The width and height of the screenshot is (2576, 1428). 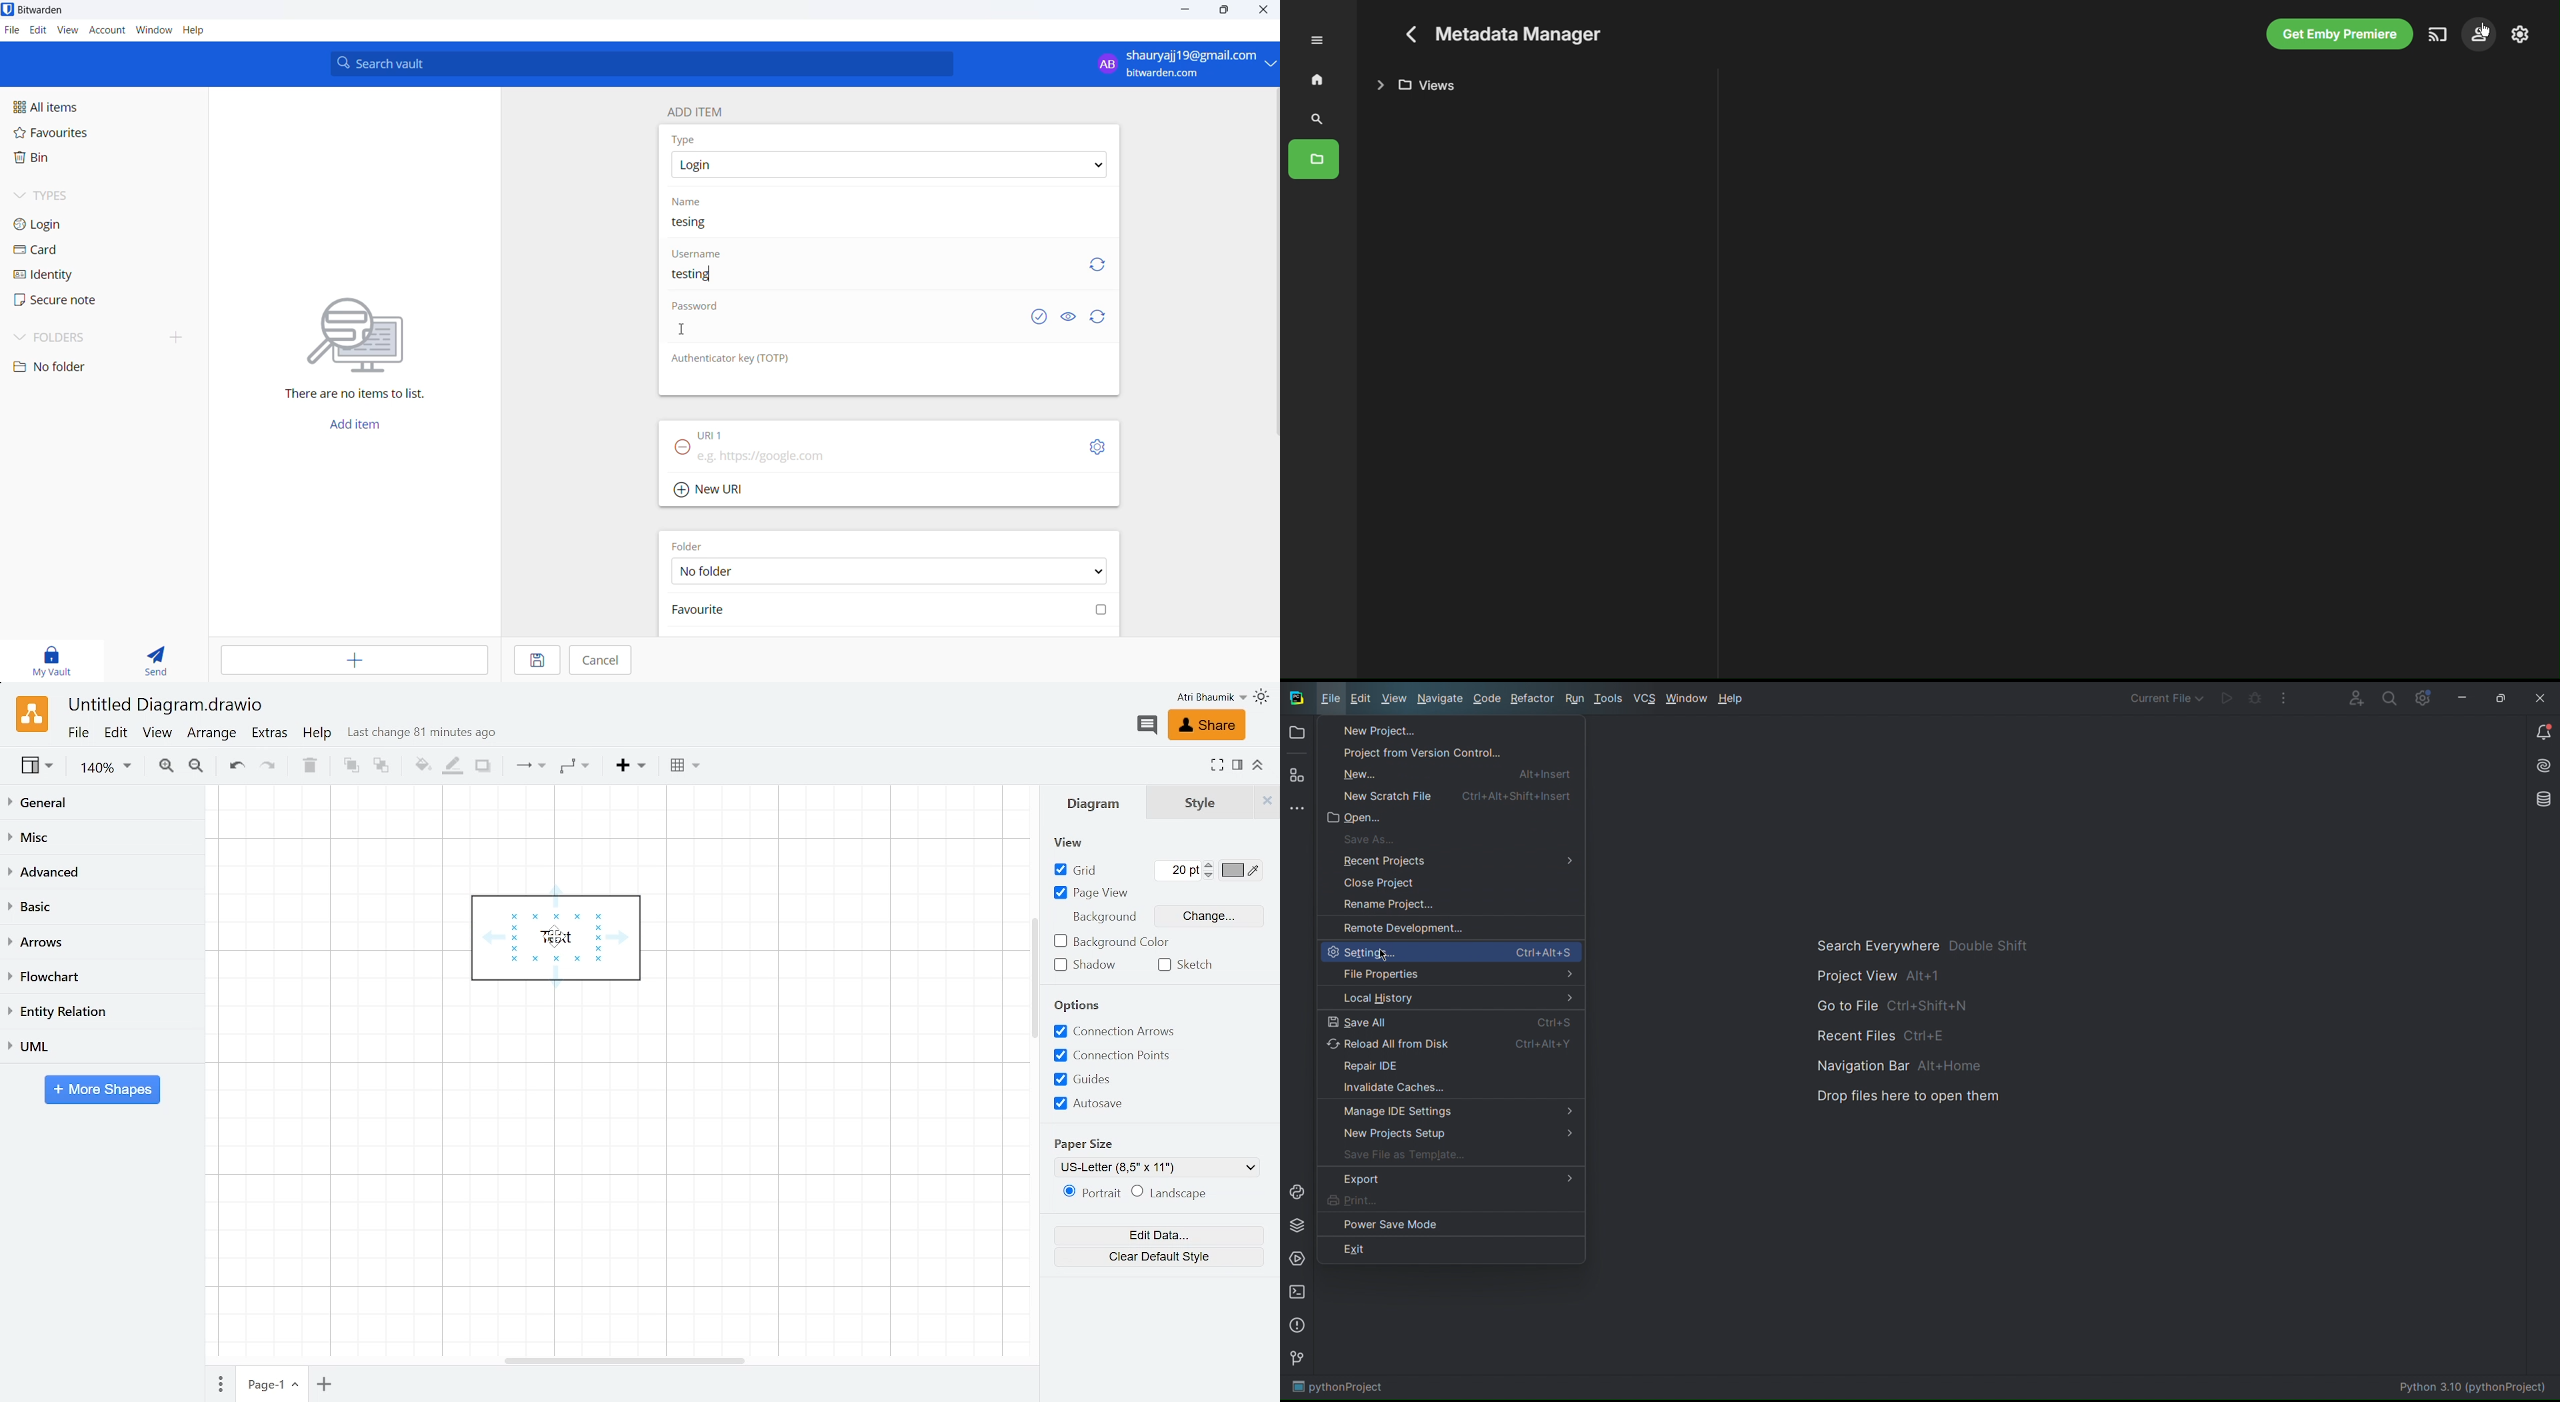 I want to click on search bar, so click(x=647, y=64).